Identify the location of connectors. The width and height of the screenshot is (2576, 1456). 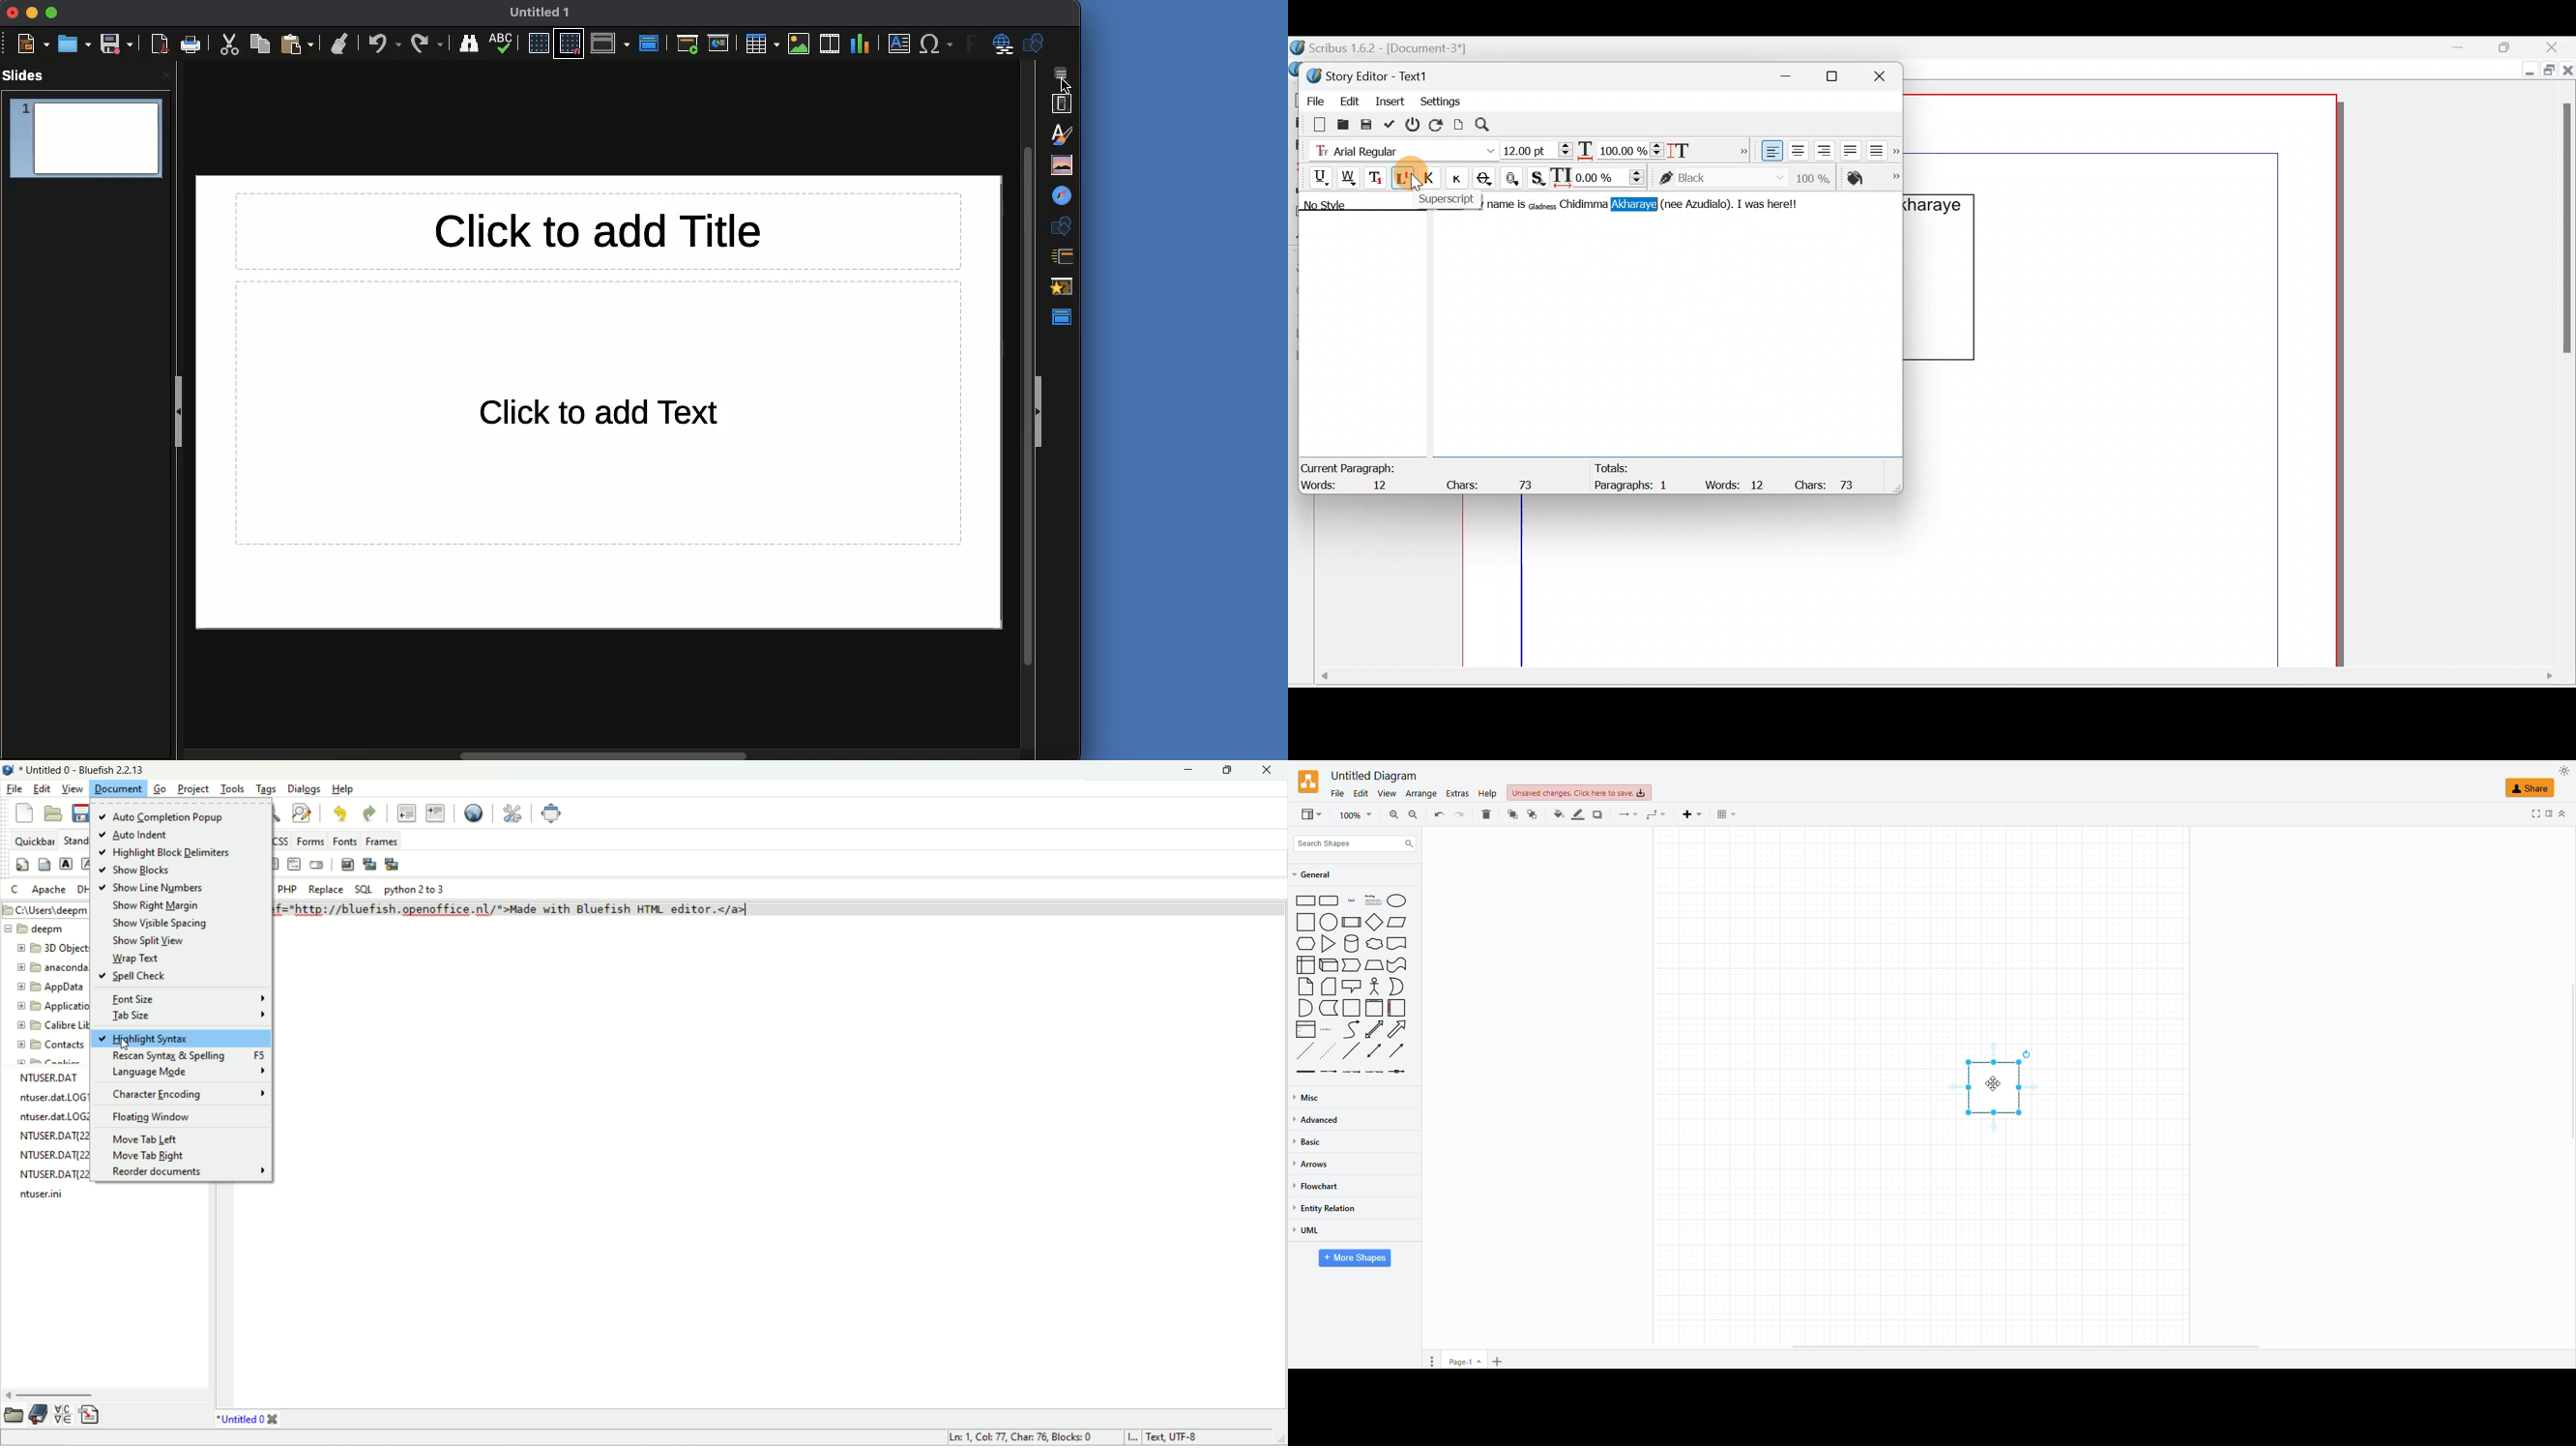
(1629, 815).